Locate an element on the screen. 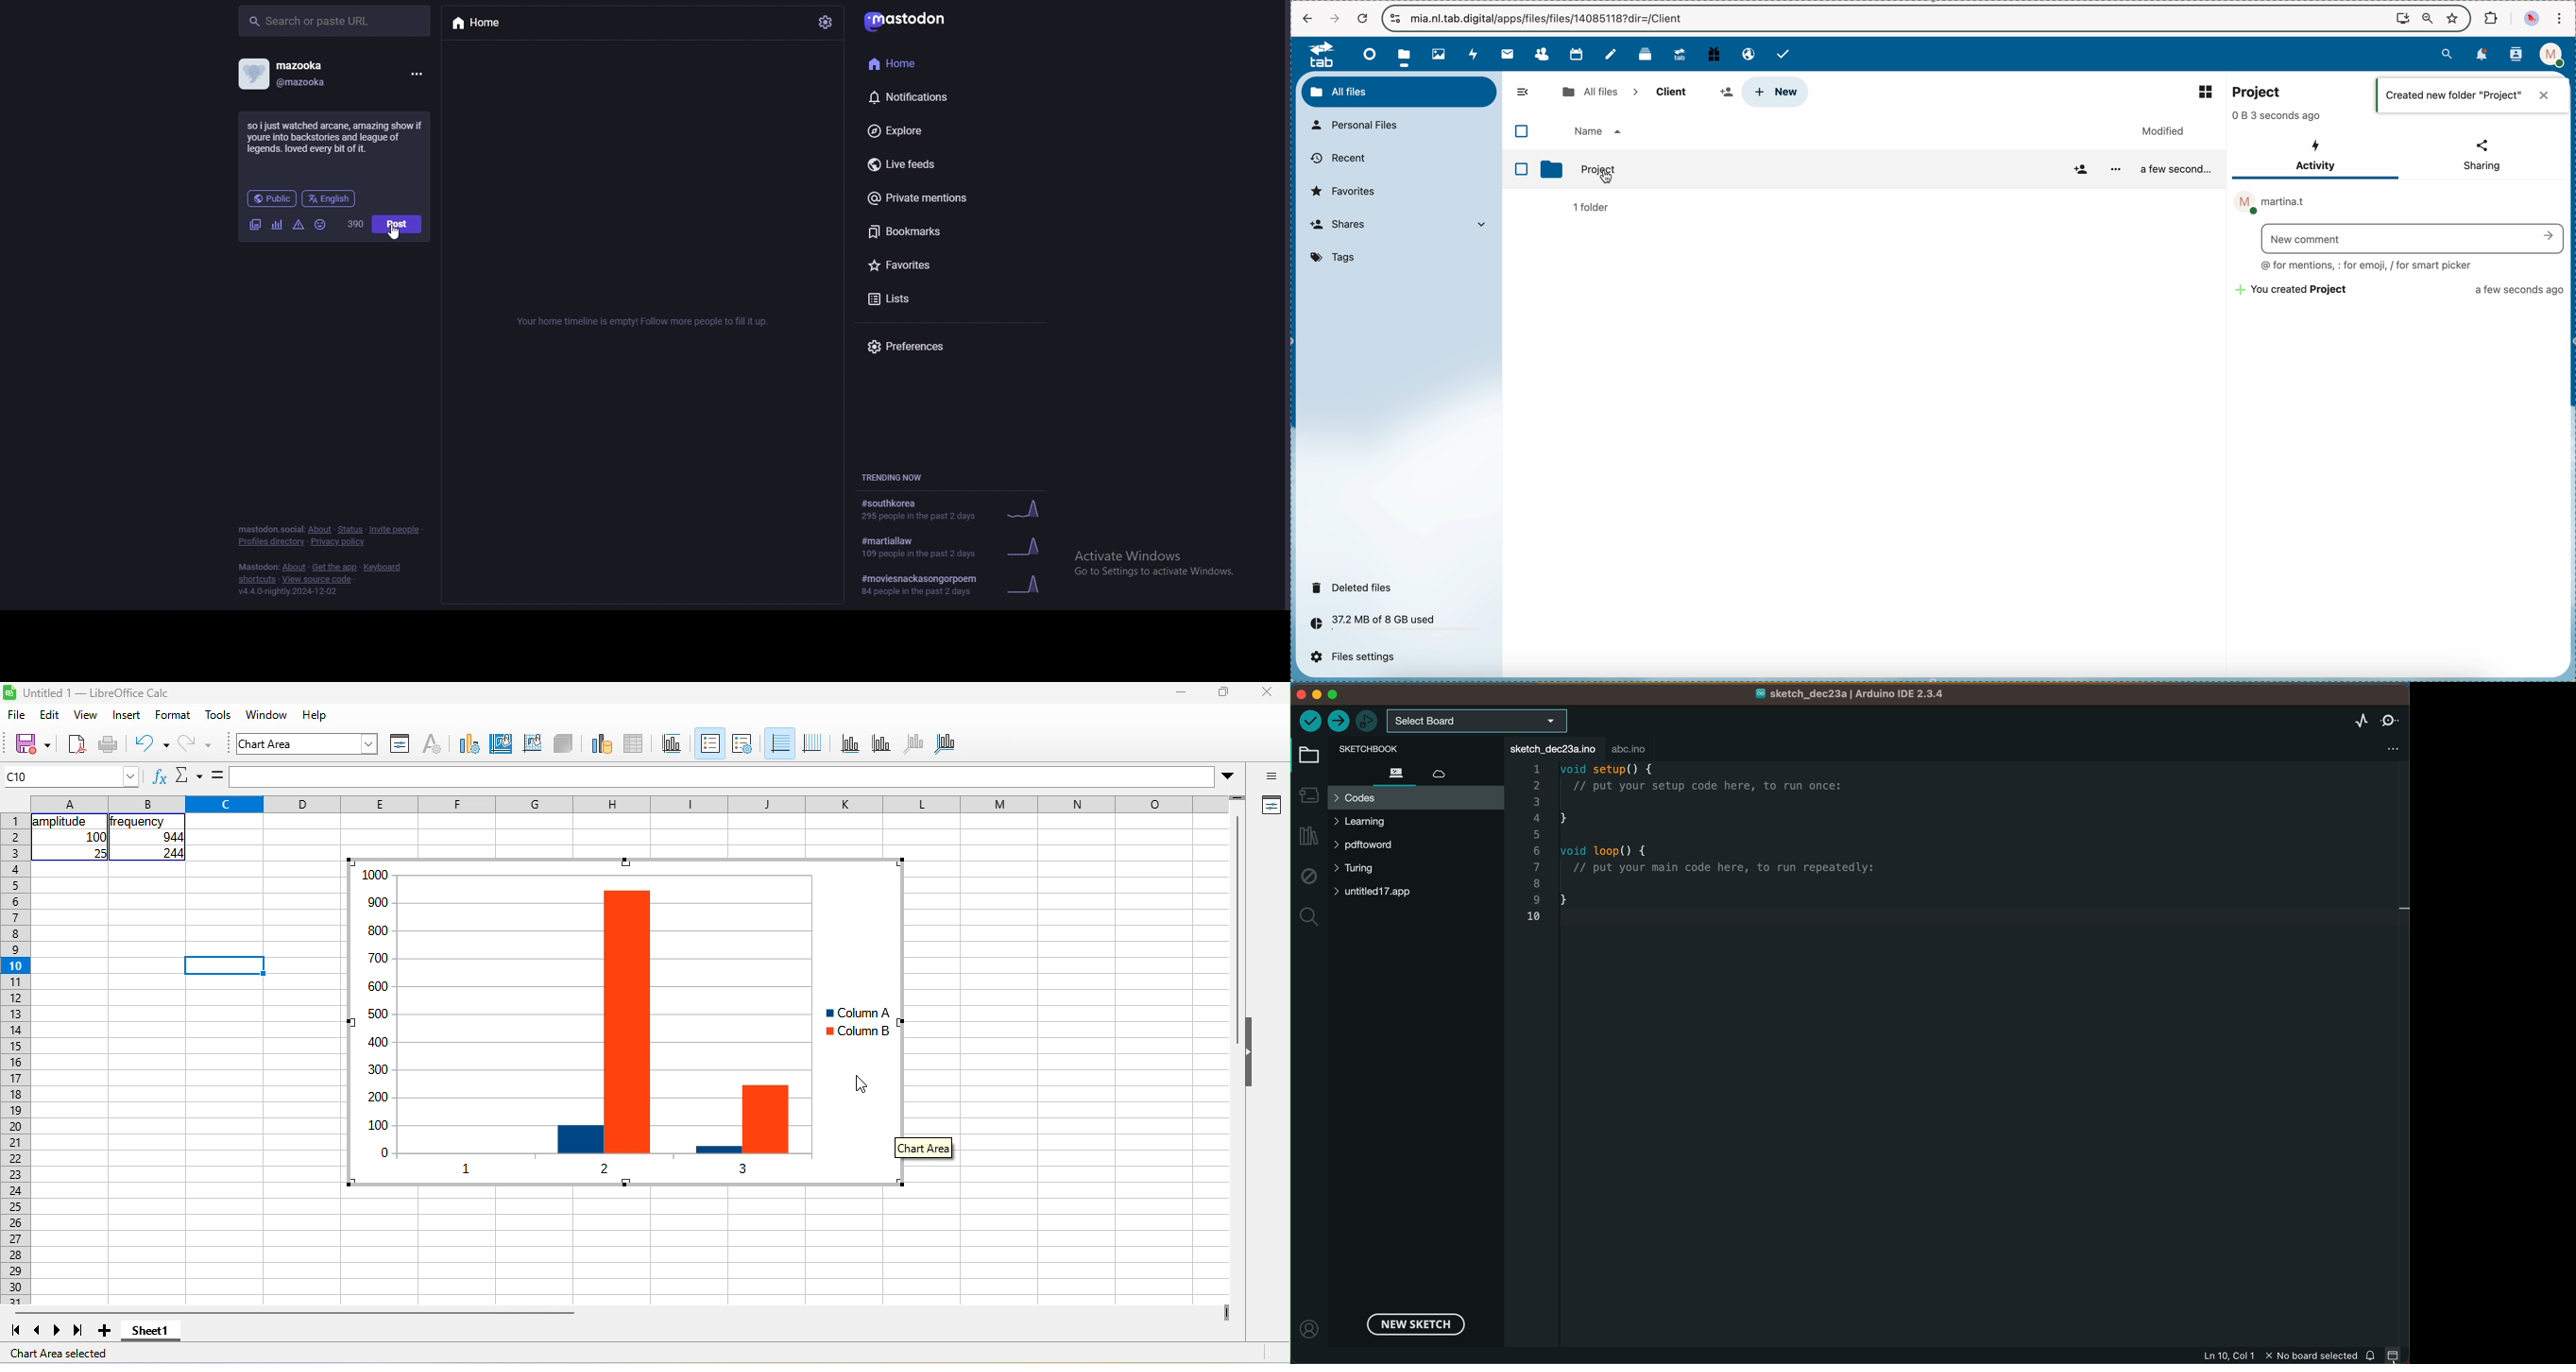 This screenshot has height=1372, width=2576. formula bar is located at coordinates (723, 776).